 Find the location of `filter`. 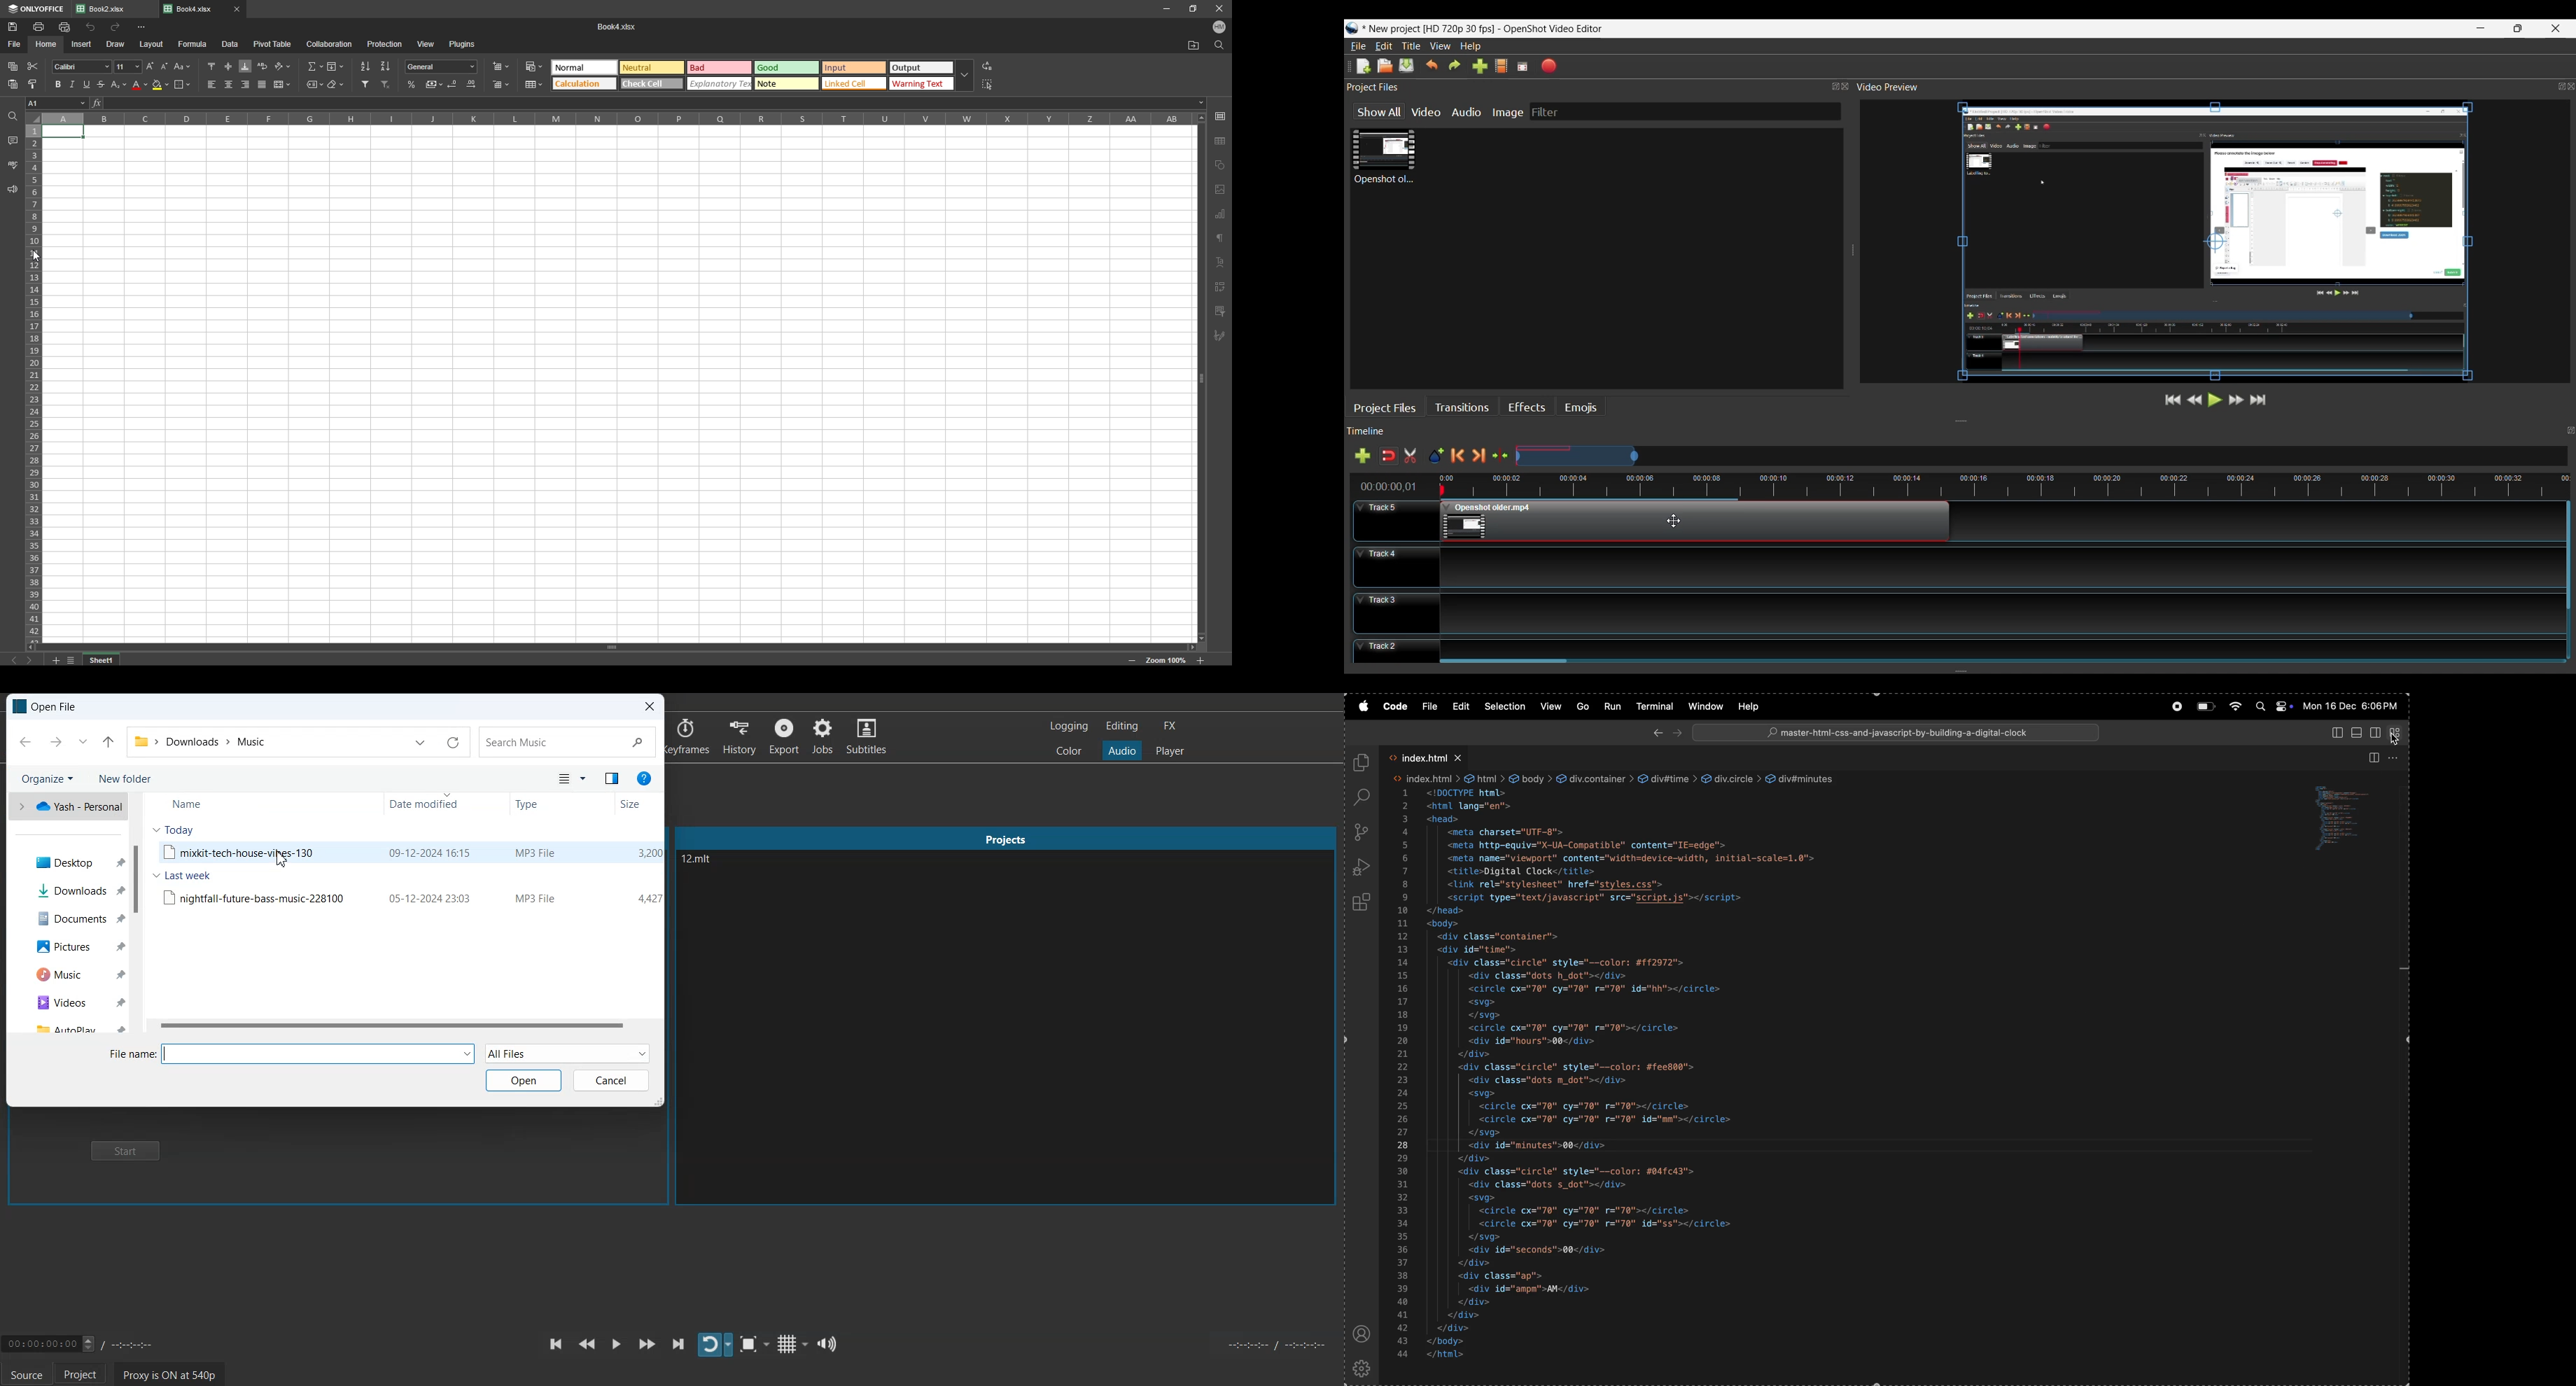

filter is located at coordinates (1220, 311).